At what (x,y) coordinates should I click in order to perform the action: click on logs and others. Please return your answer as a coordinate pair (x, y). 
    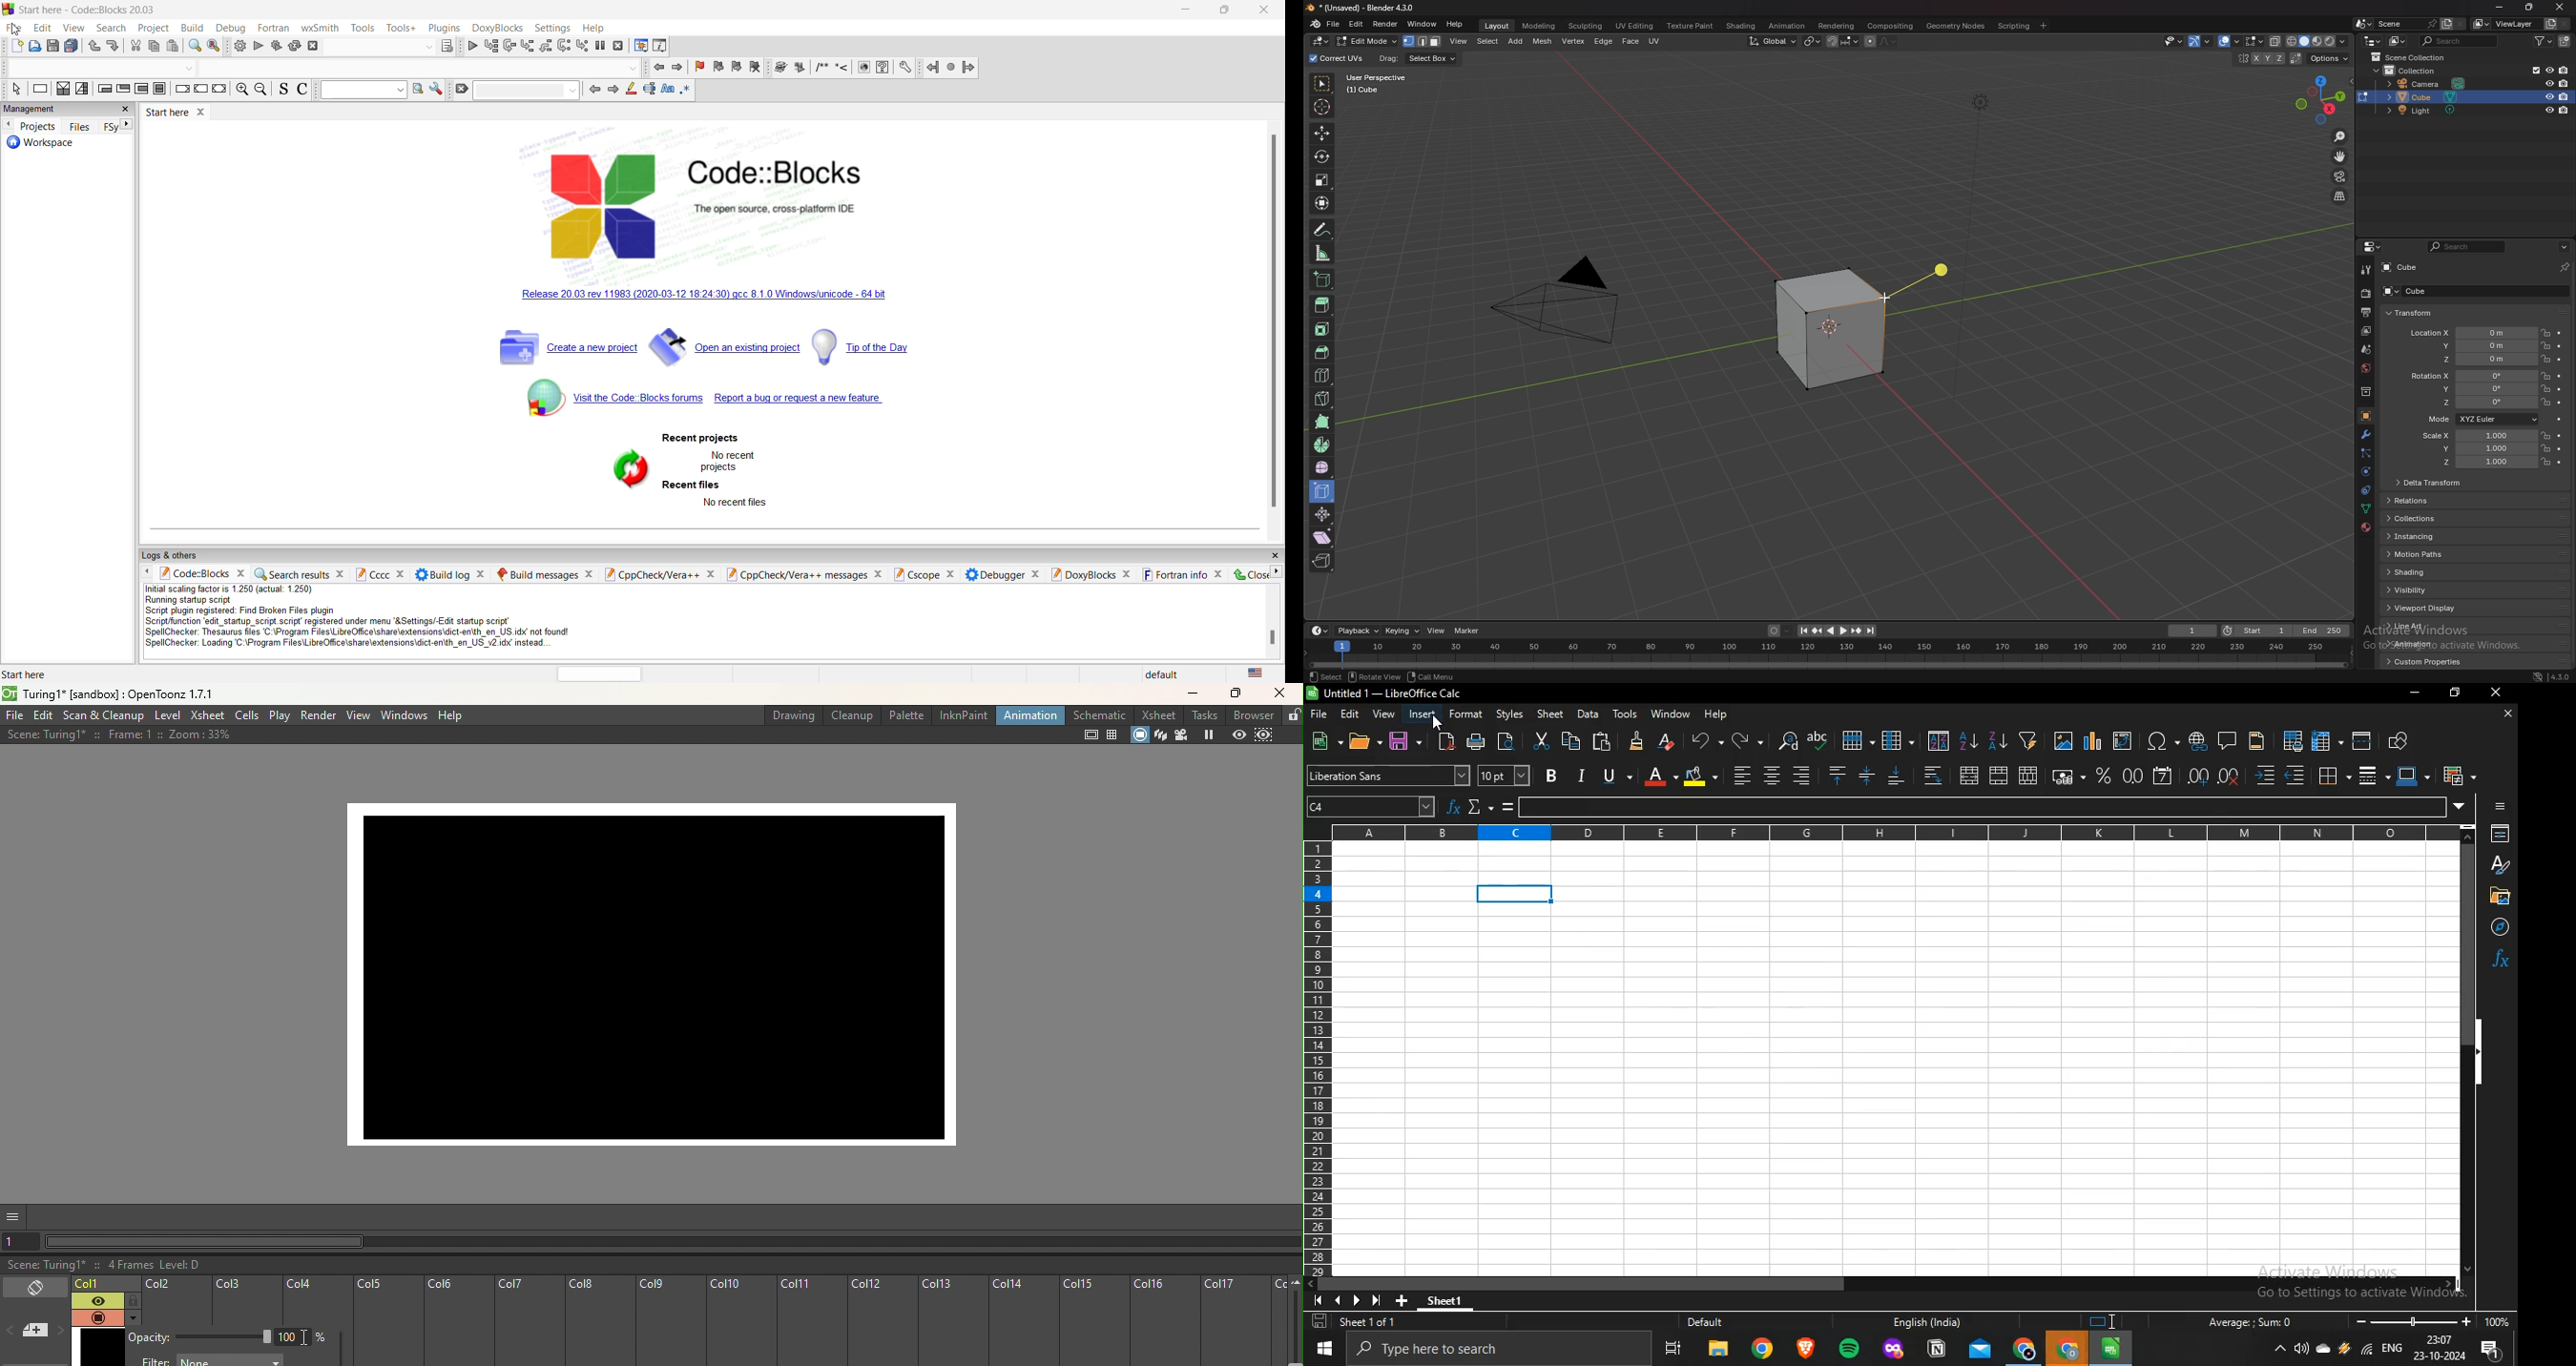
    Looking at the image, I should click on (176, 556).